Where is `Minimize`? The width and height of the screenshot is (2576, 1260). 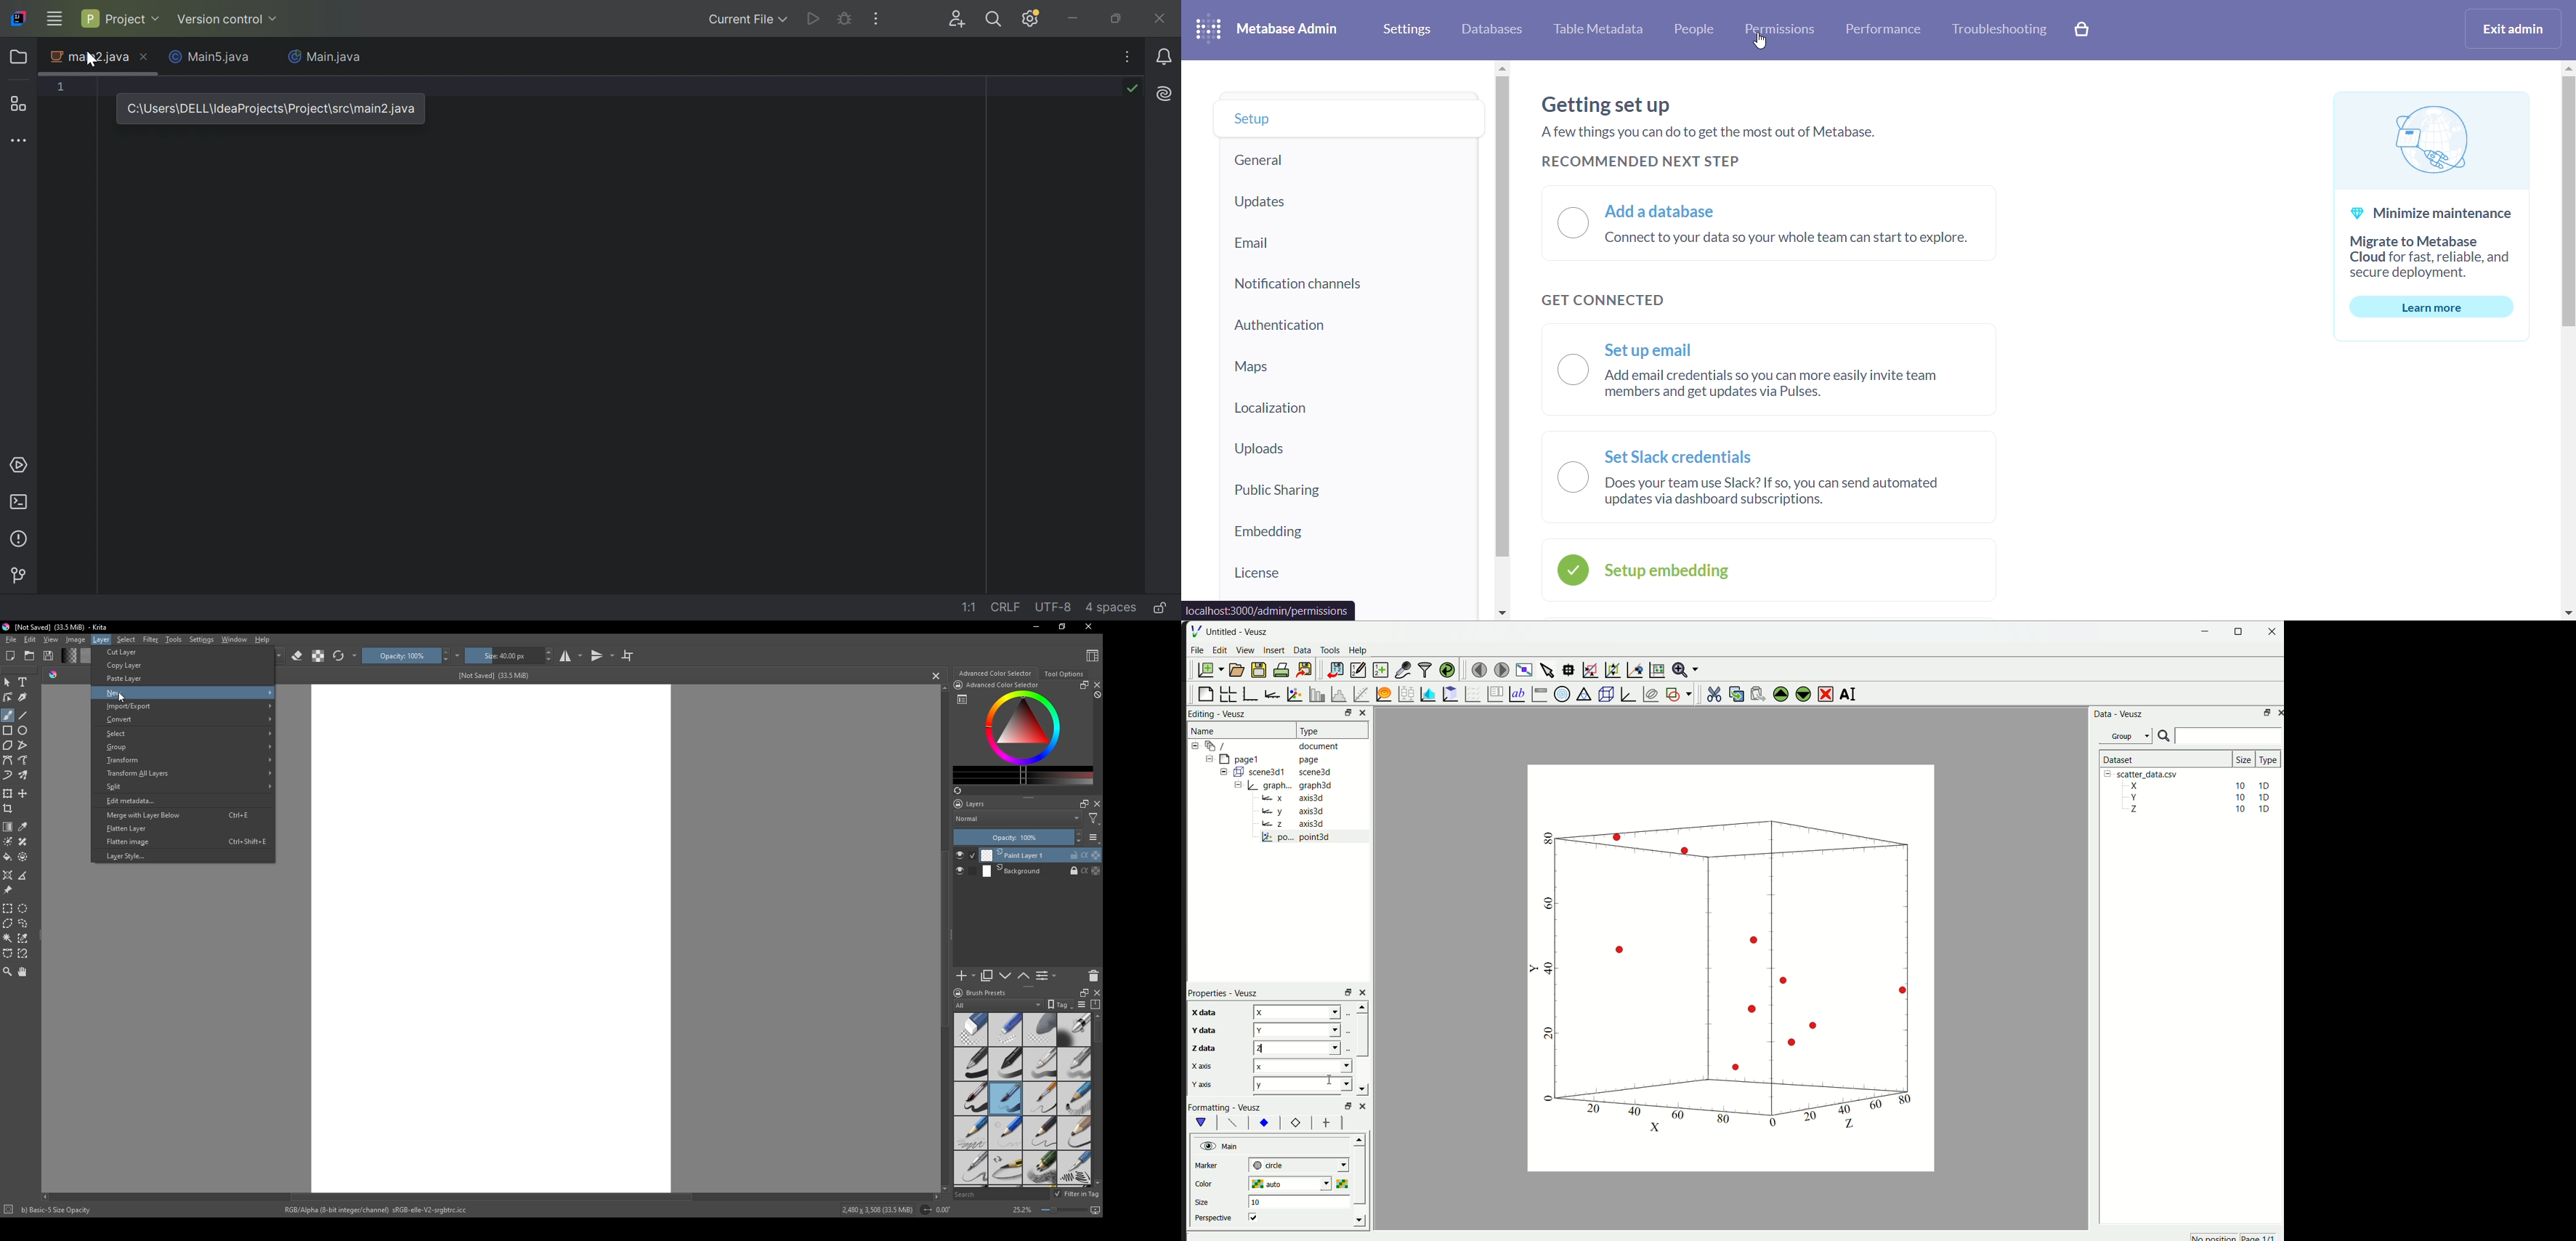
Minimize is located at coordinates (2206, 631).